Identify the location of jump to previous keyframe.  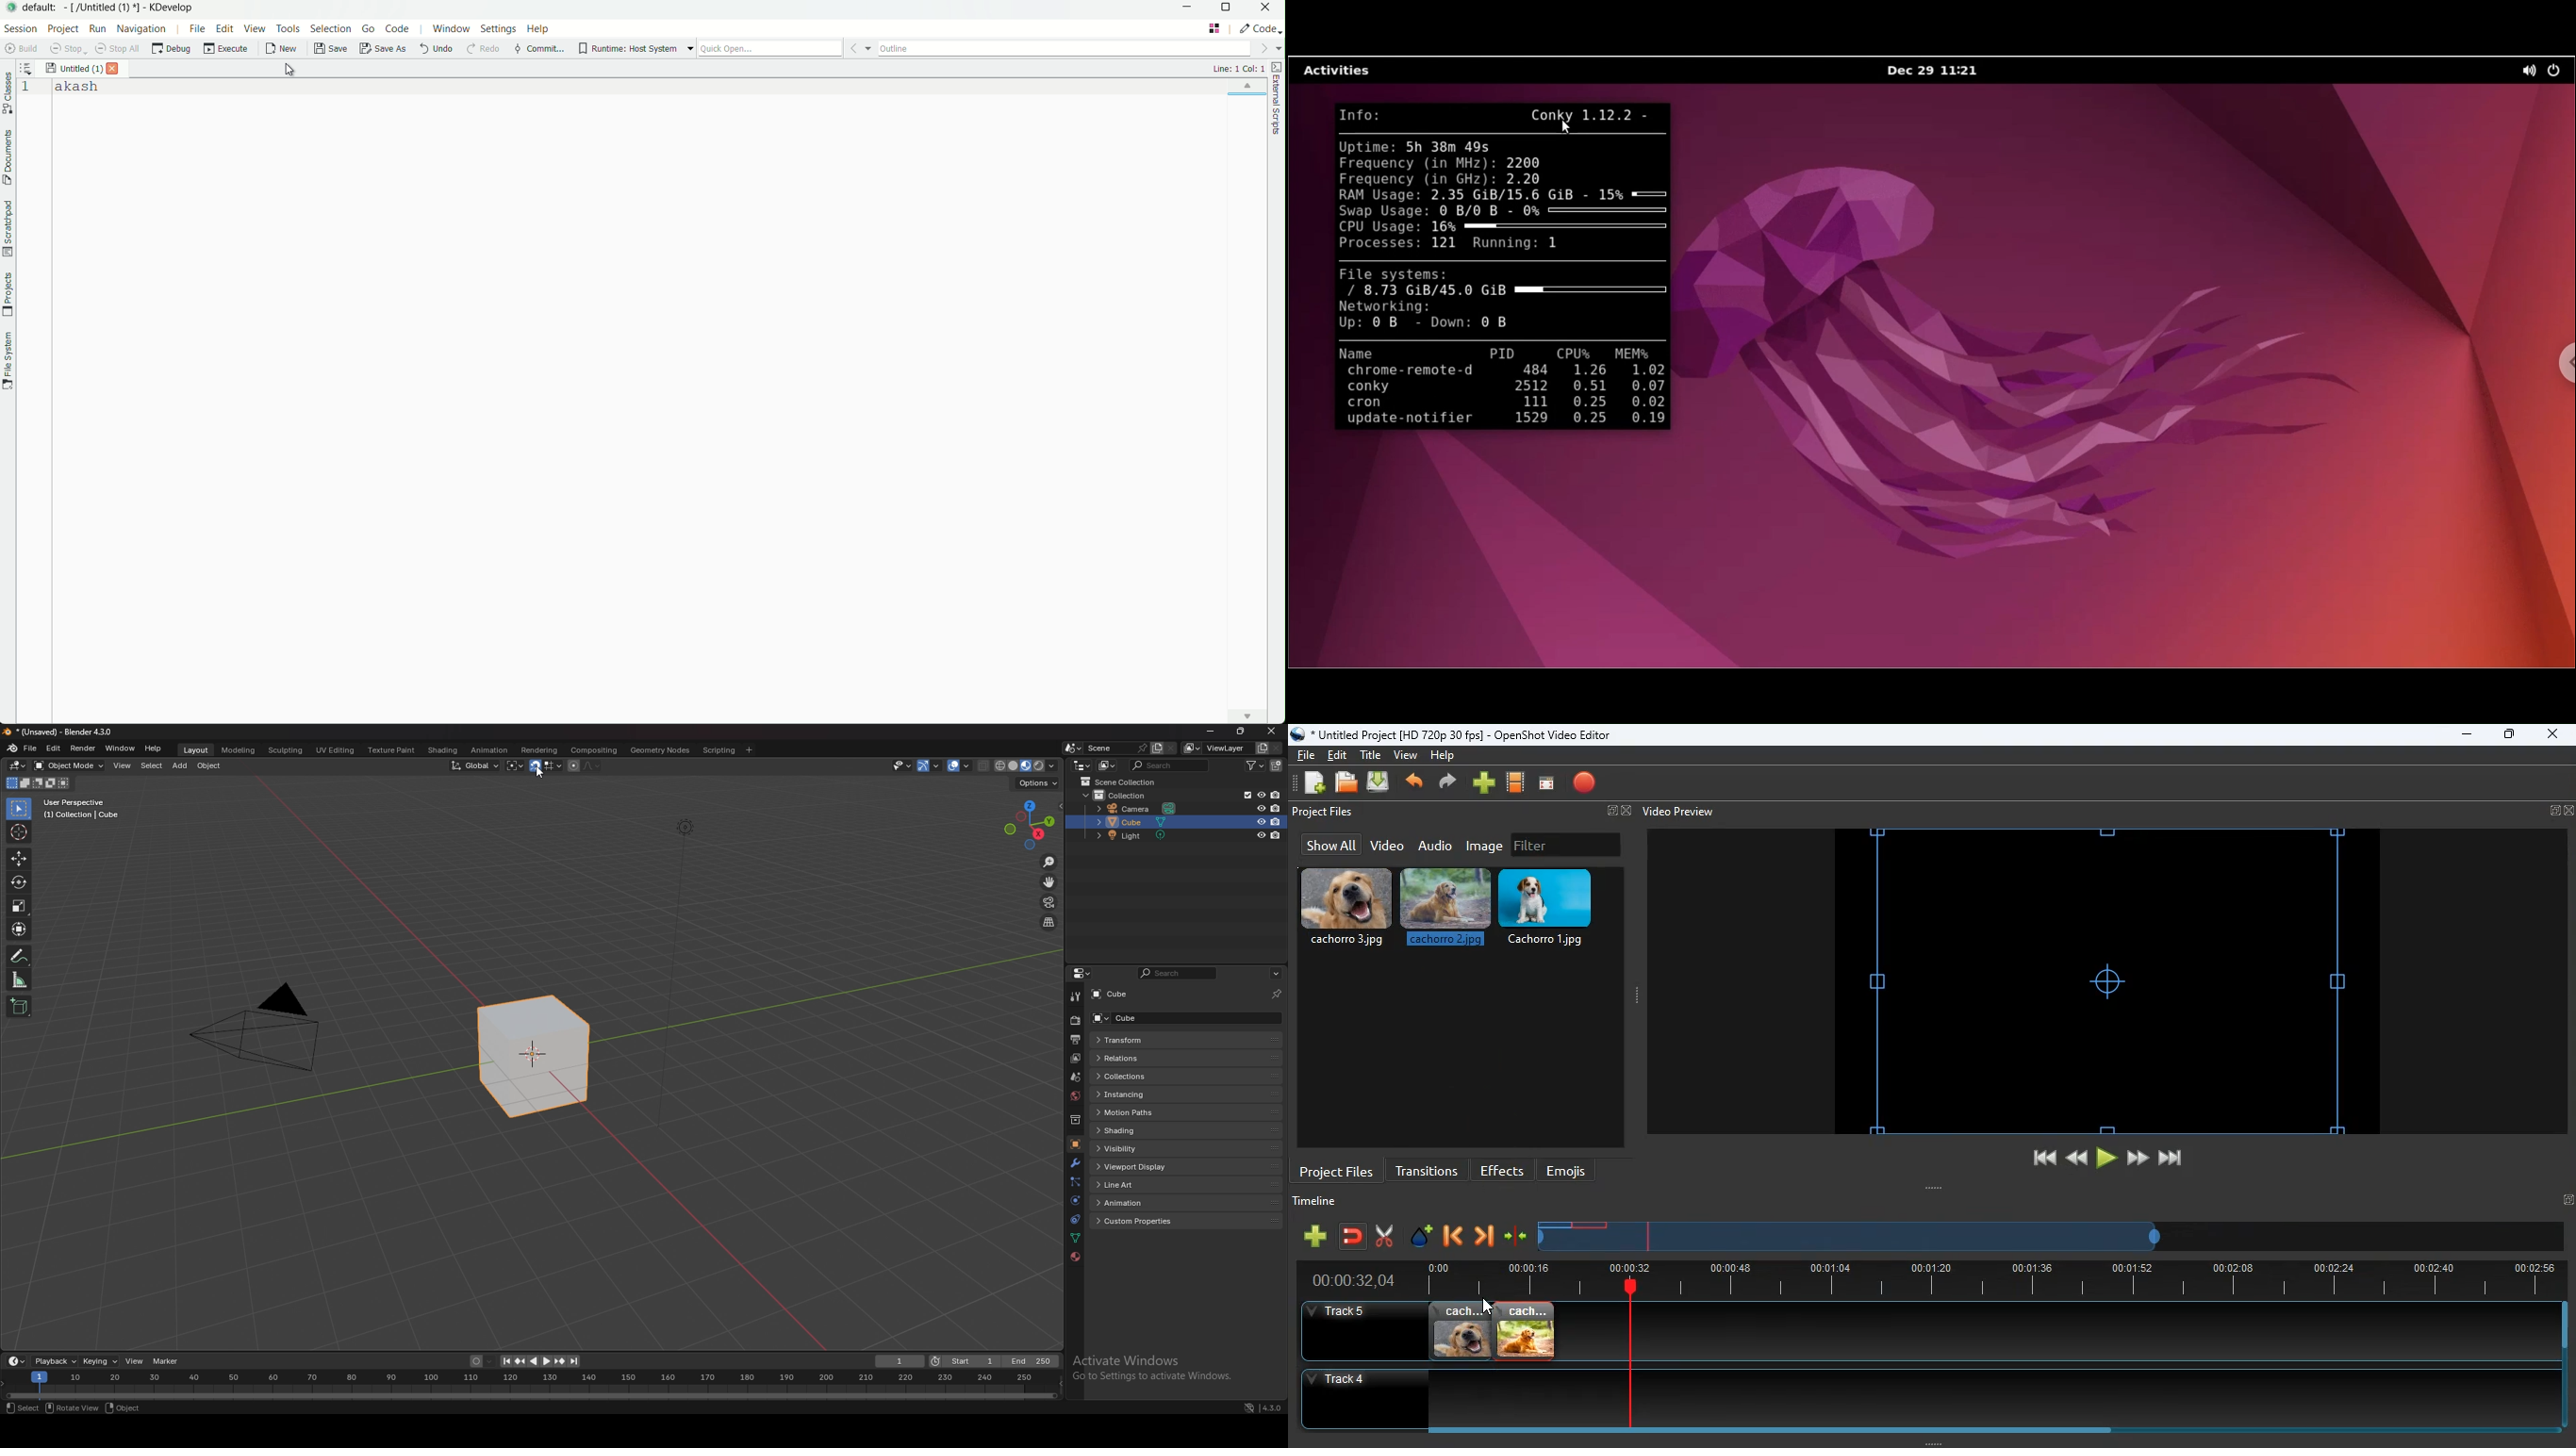
(522, 1362).